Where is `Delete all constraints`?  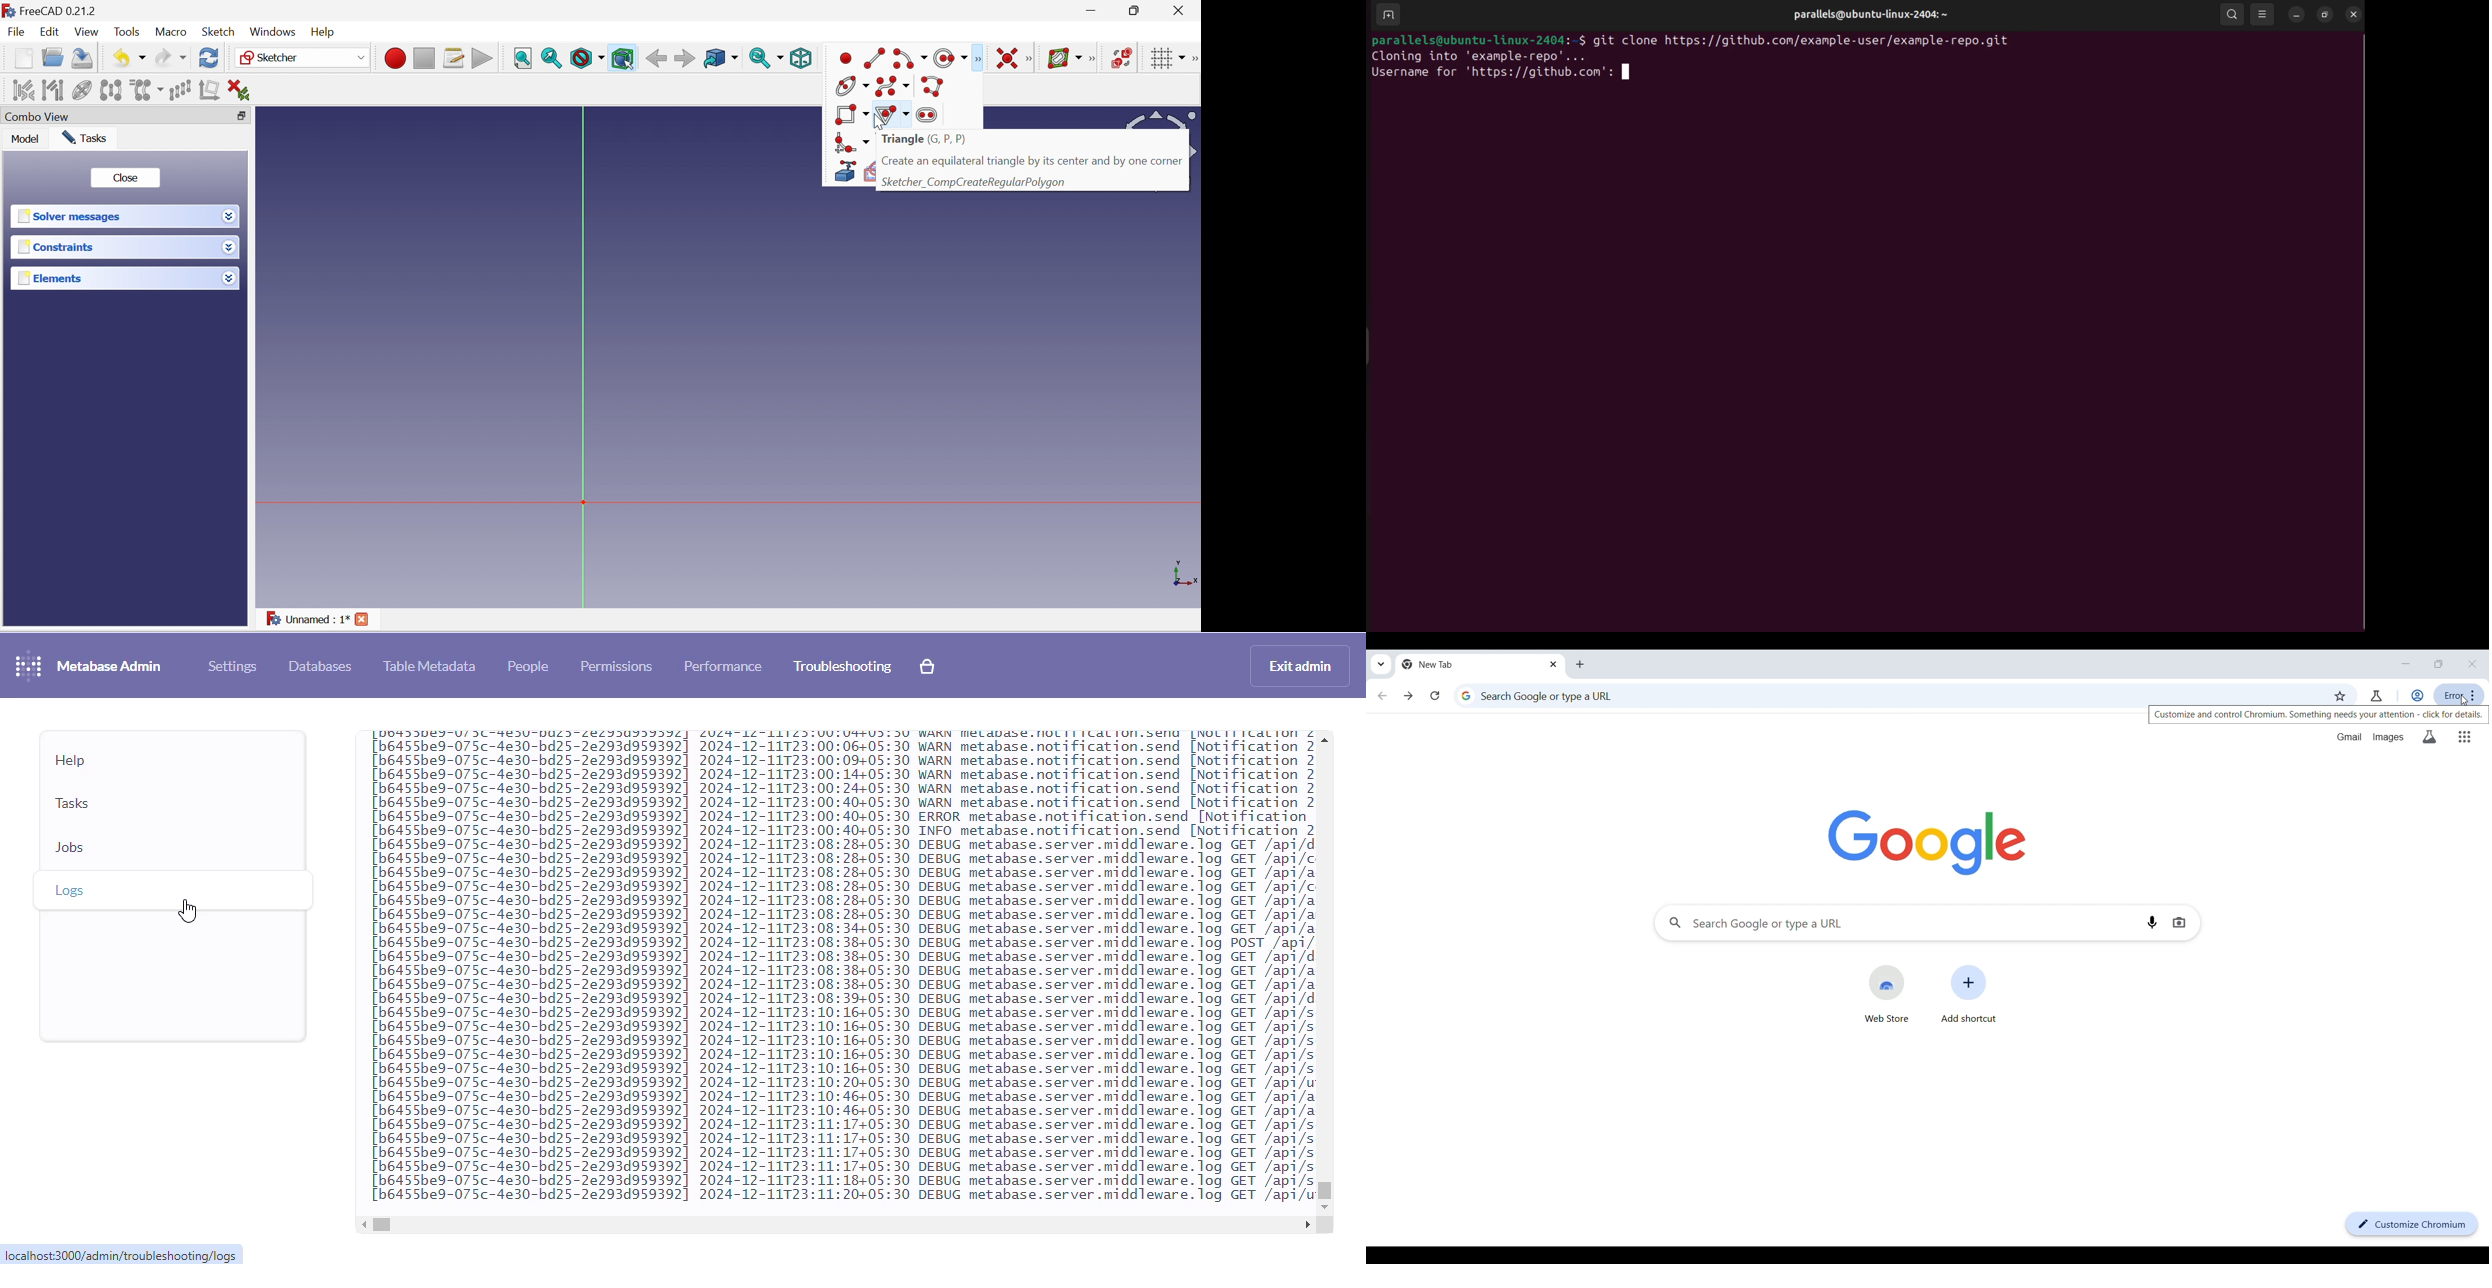
Delete all constraints is located at coordinates (239, 91).